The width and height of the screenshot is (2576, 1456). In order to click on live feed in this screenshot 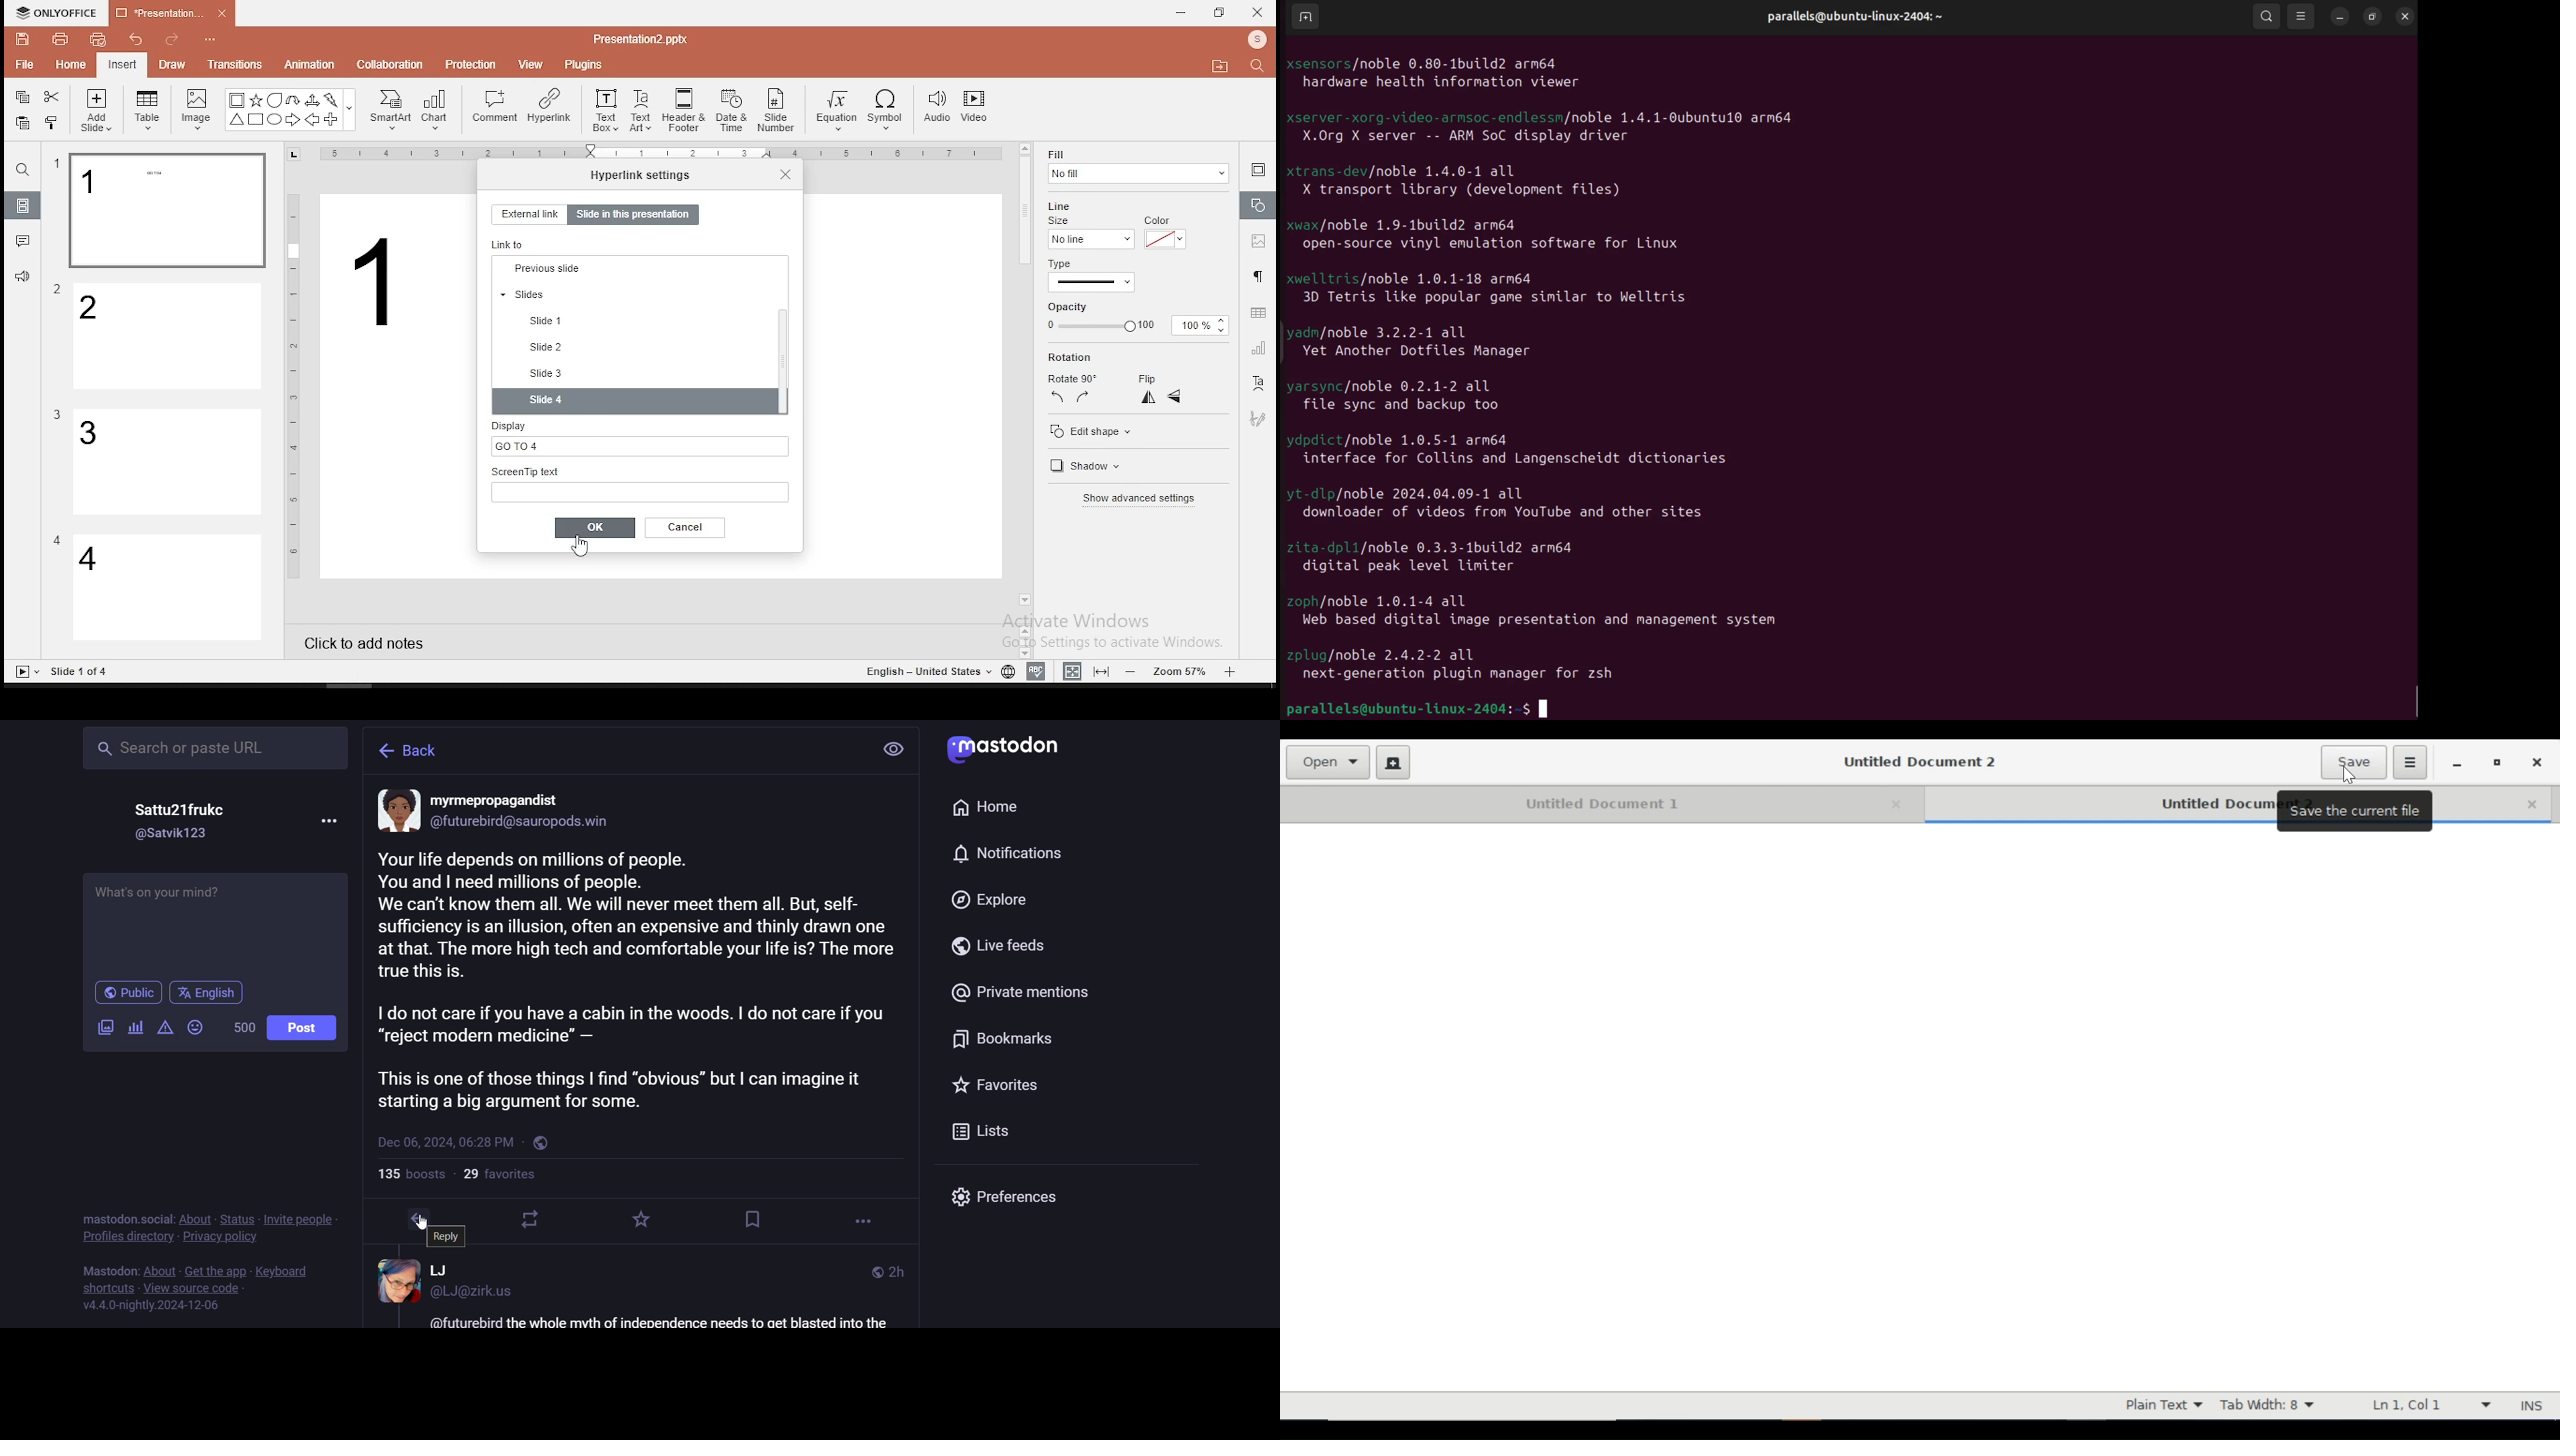, I will do `click(999, 945)`.